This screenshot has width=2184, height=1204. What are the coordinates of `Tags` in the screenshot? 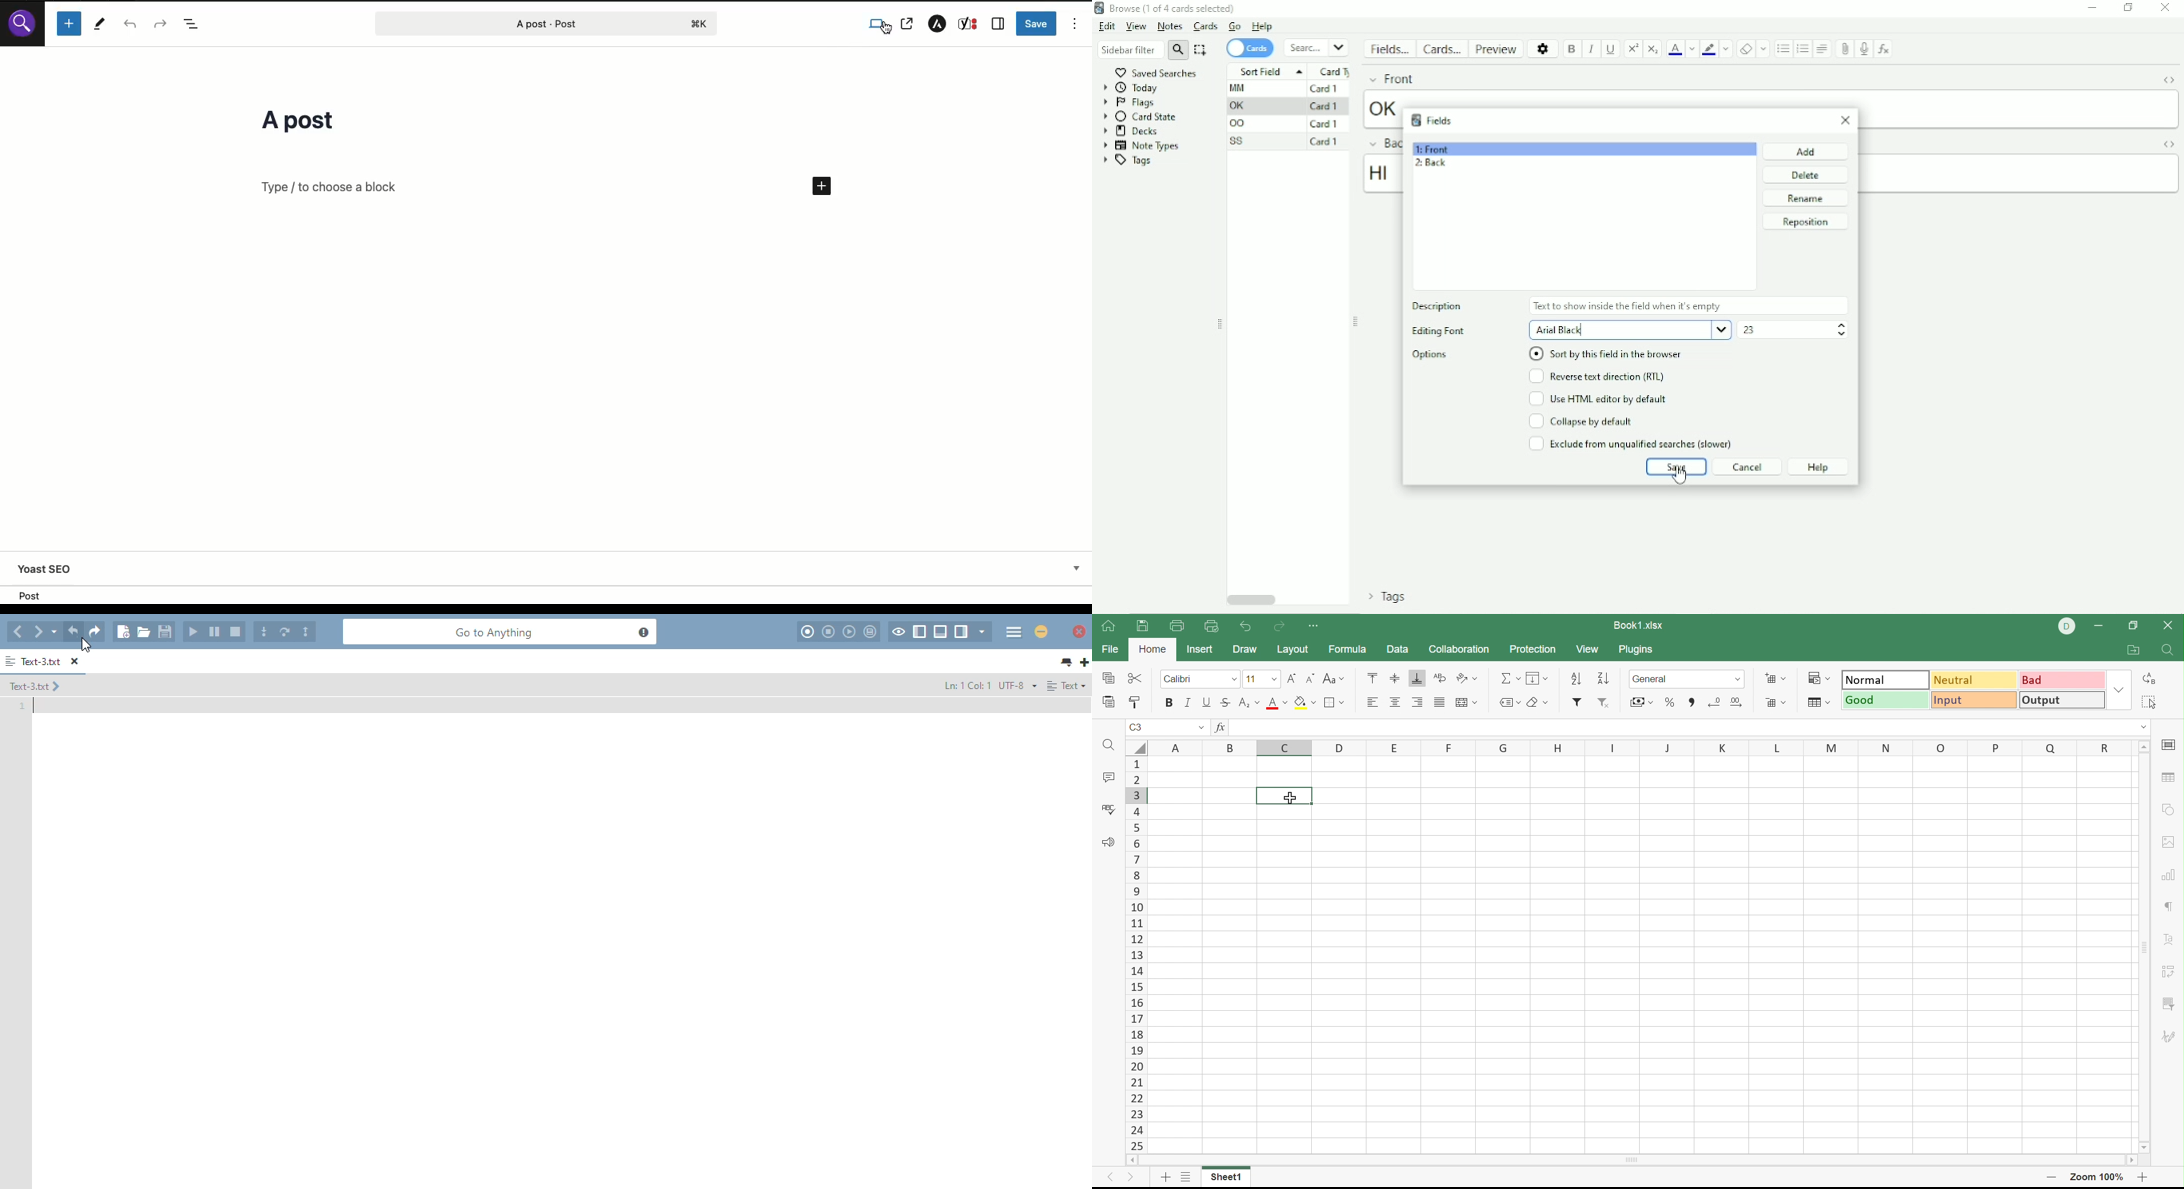 It's located at (1383, 599).